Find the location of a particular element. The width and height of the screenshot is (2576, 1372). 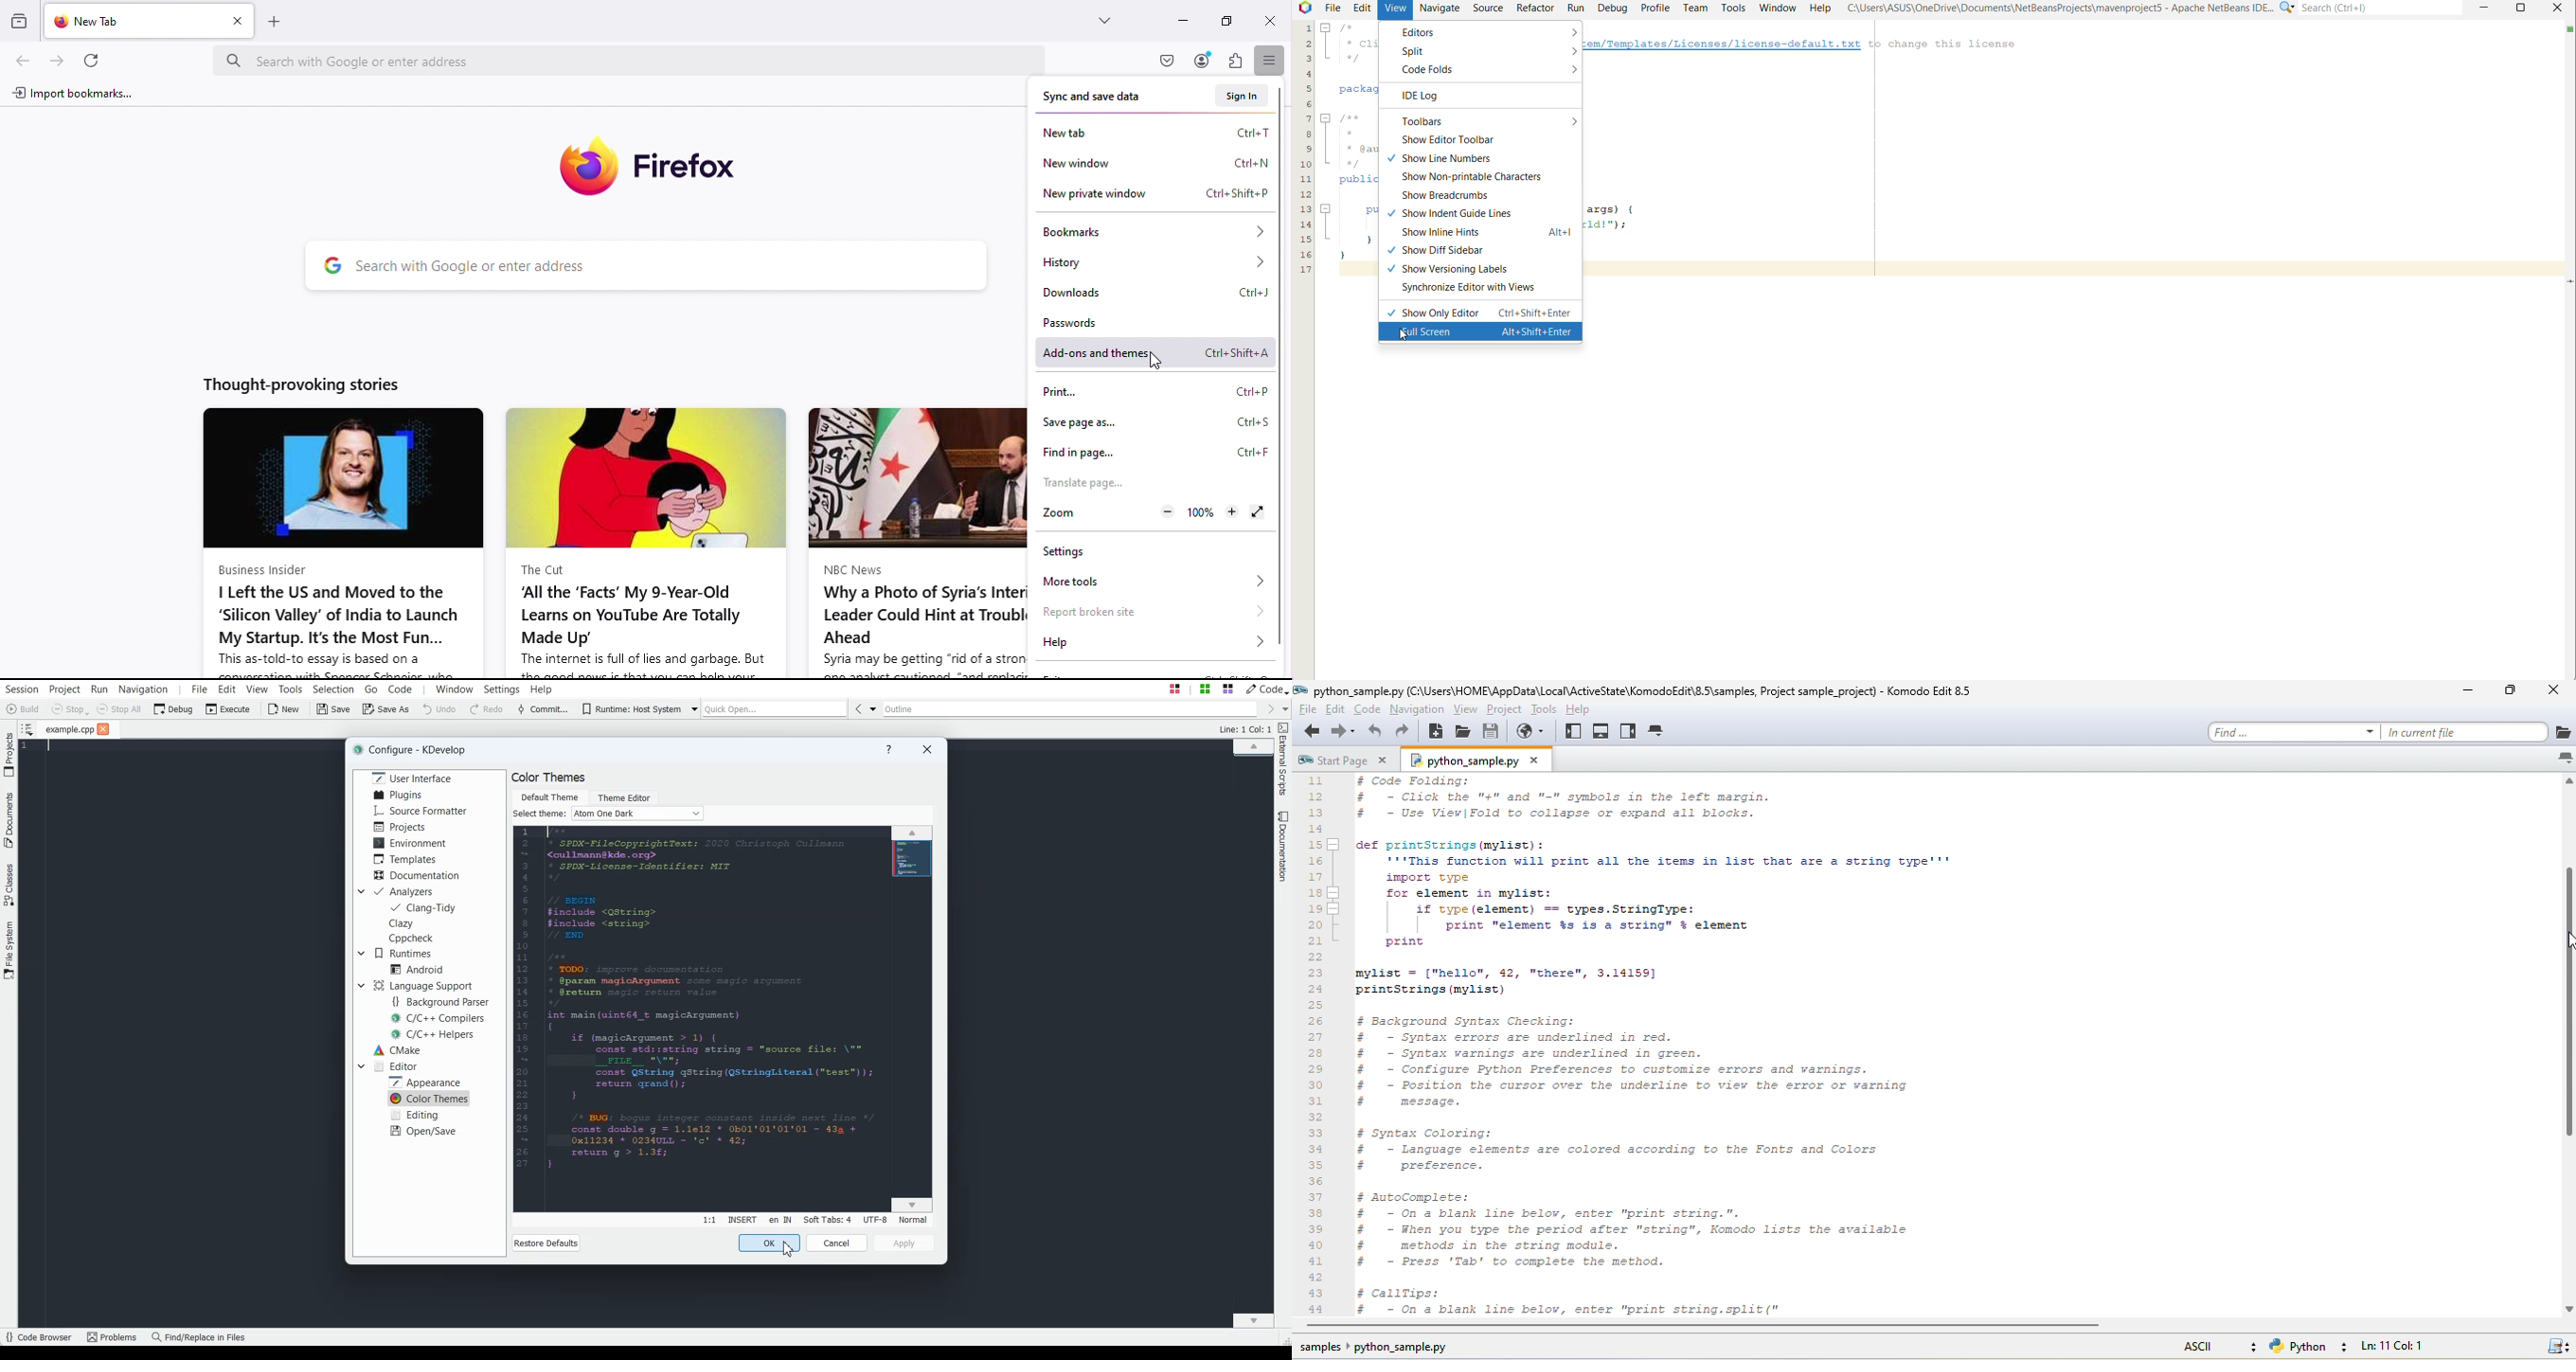

Close tab is located at coordinates (236, 22).